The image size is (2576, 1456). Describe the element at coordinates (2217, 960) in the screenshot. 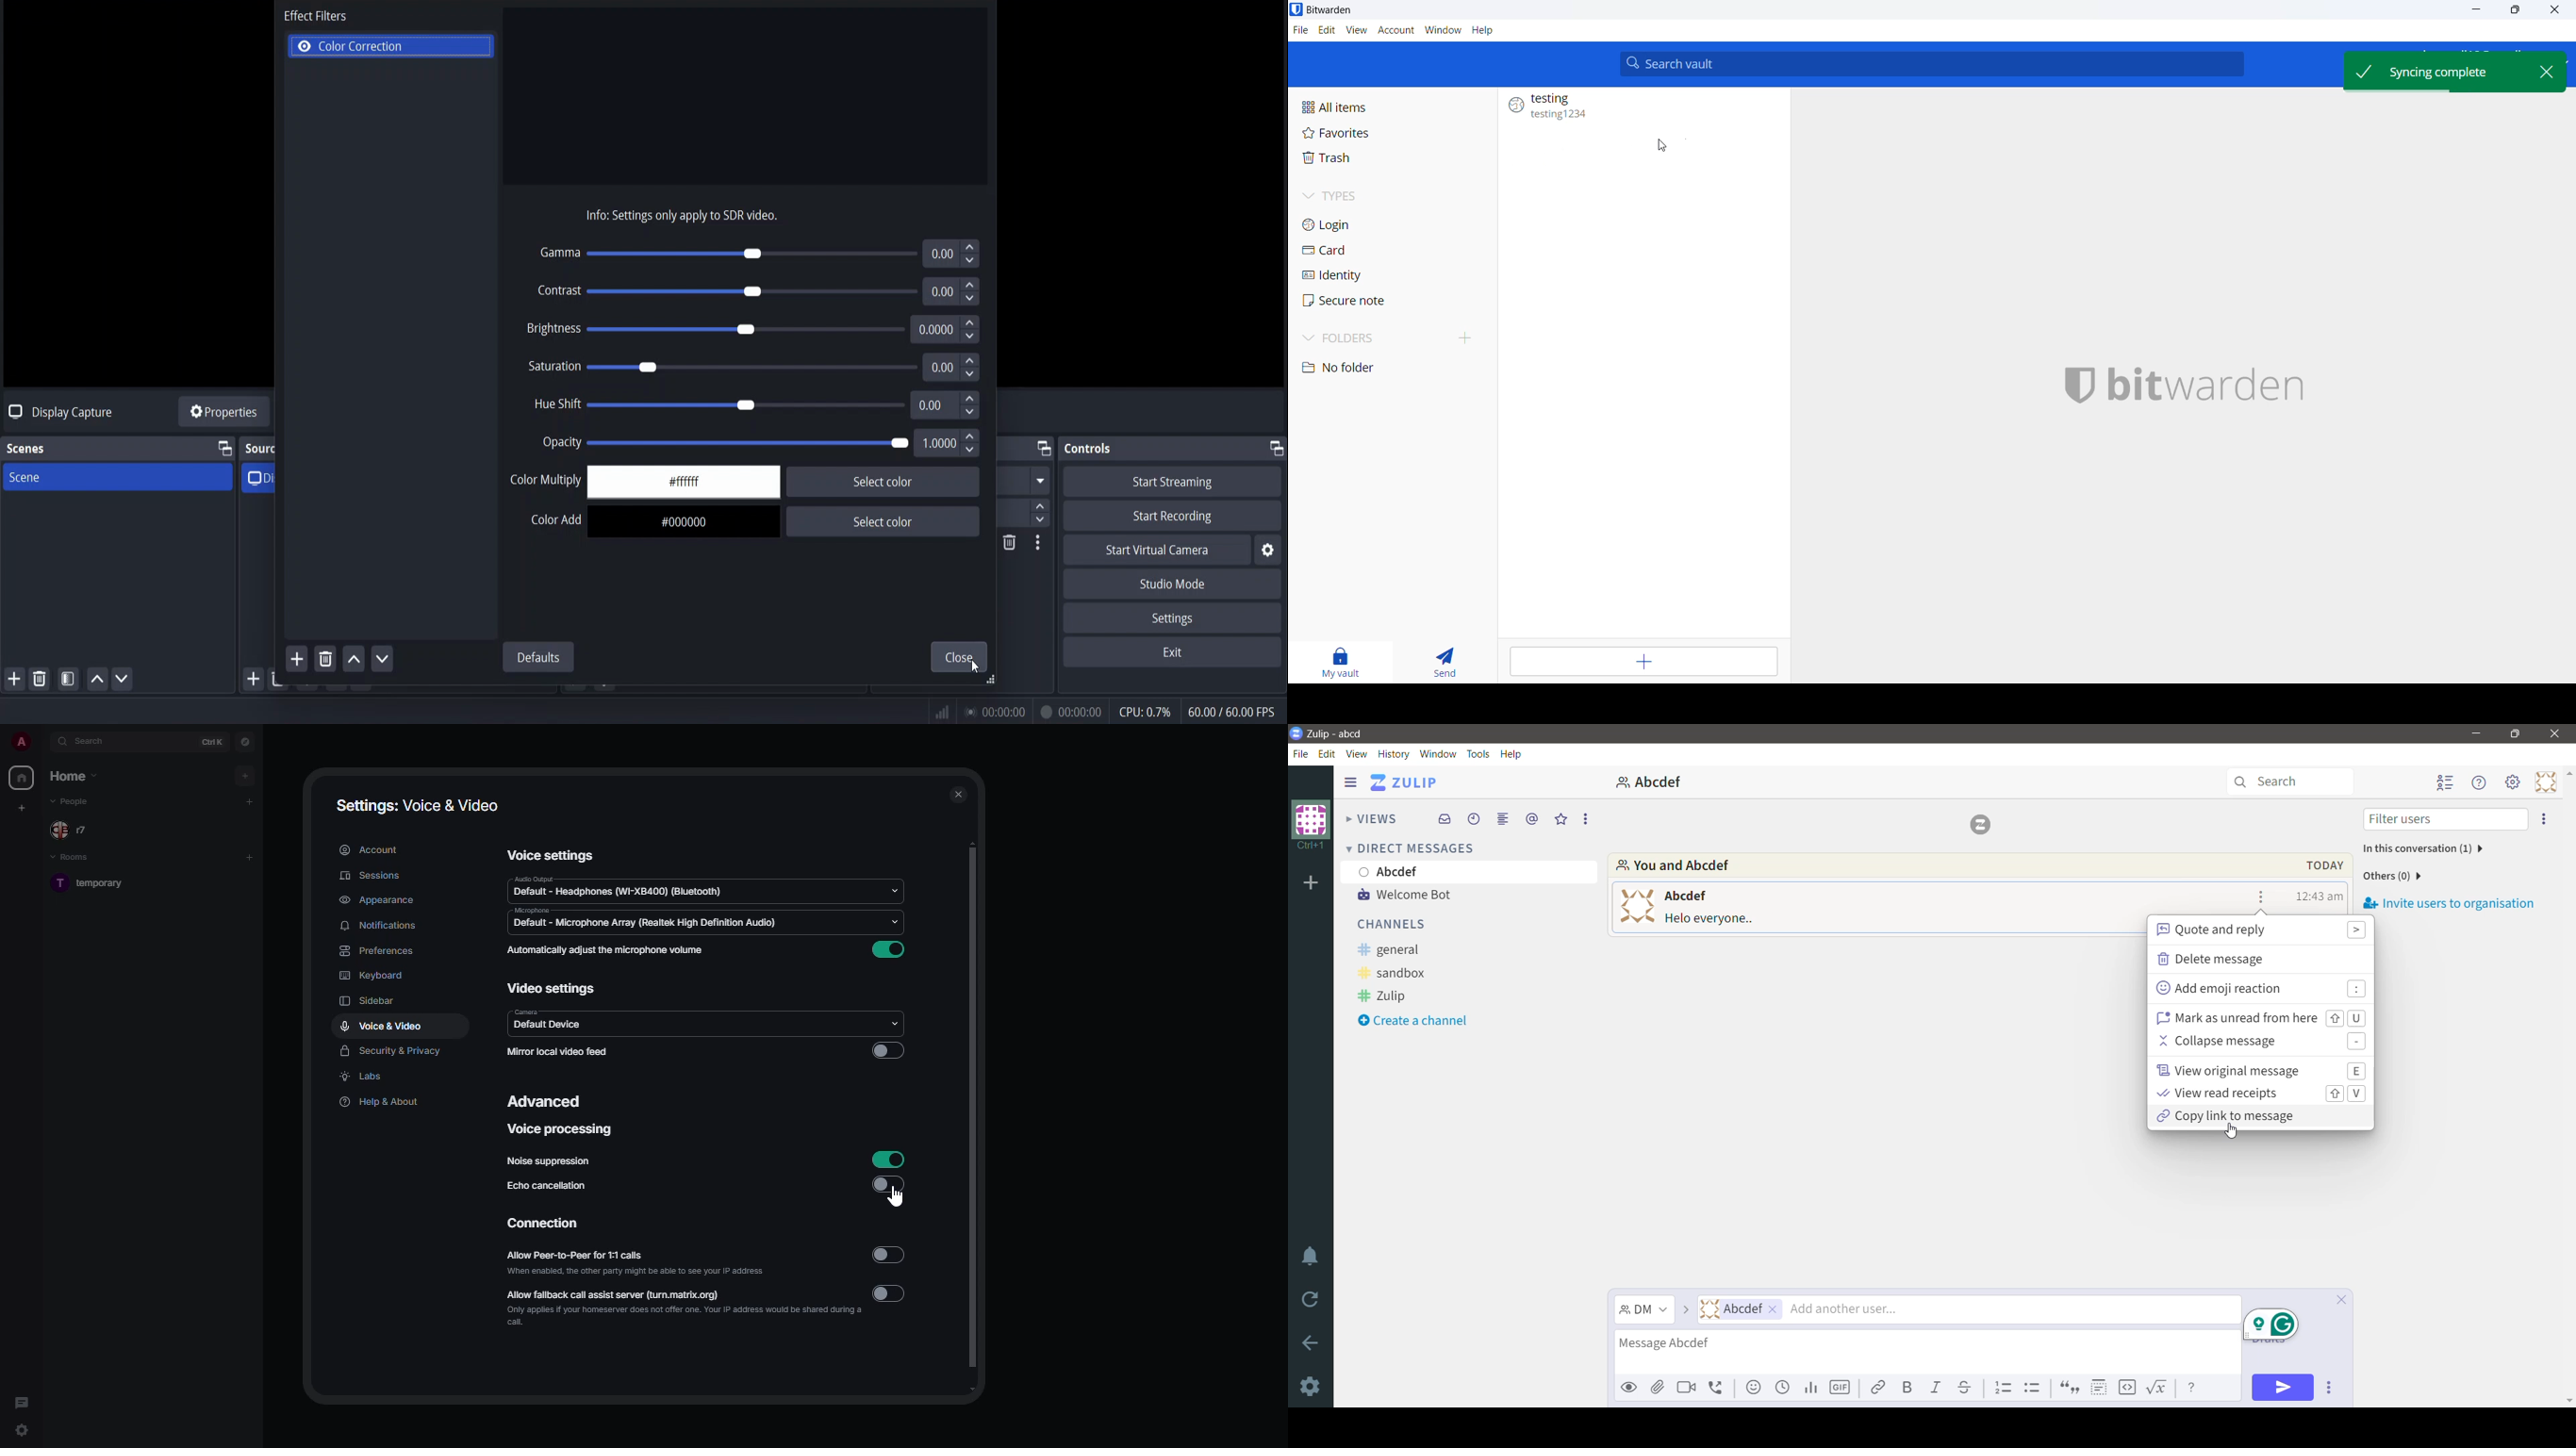

I see `Delete message` at that location.